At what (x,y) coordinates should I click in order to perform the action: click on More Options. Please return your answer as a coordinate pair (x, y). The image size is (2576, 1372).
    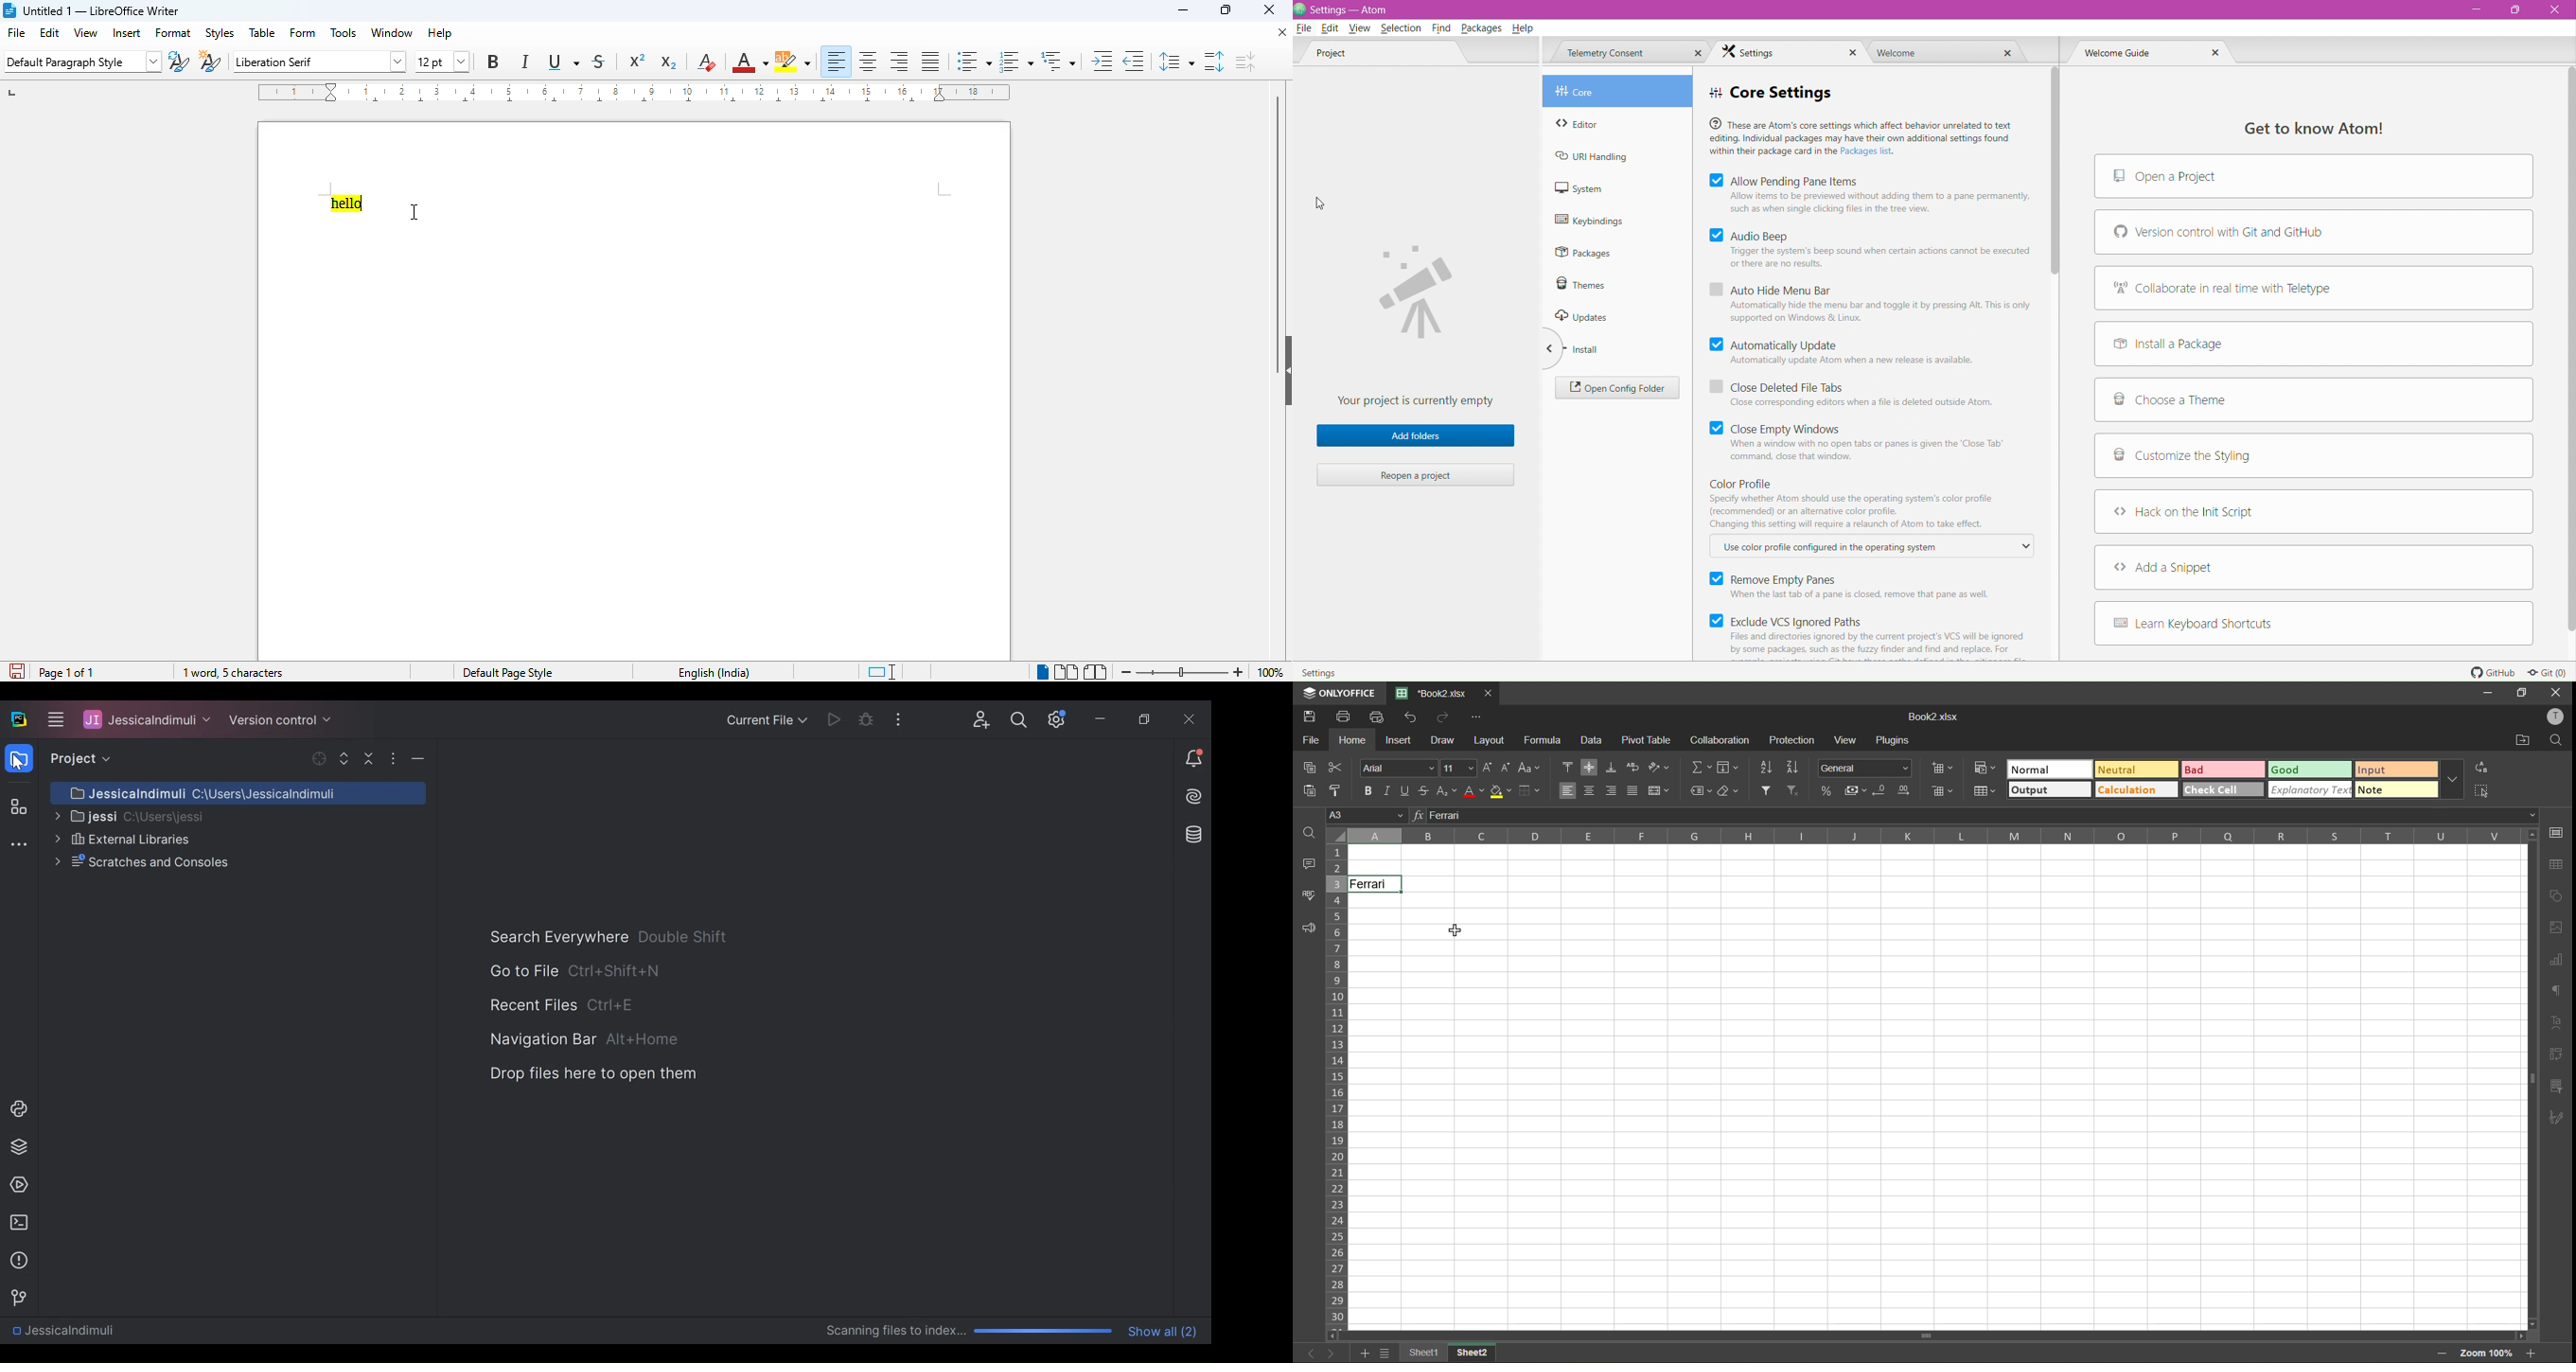
    Looking at the image, I should click on (895, 719).